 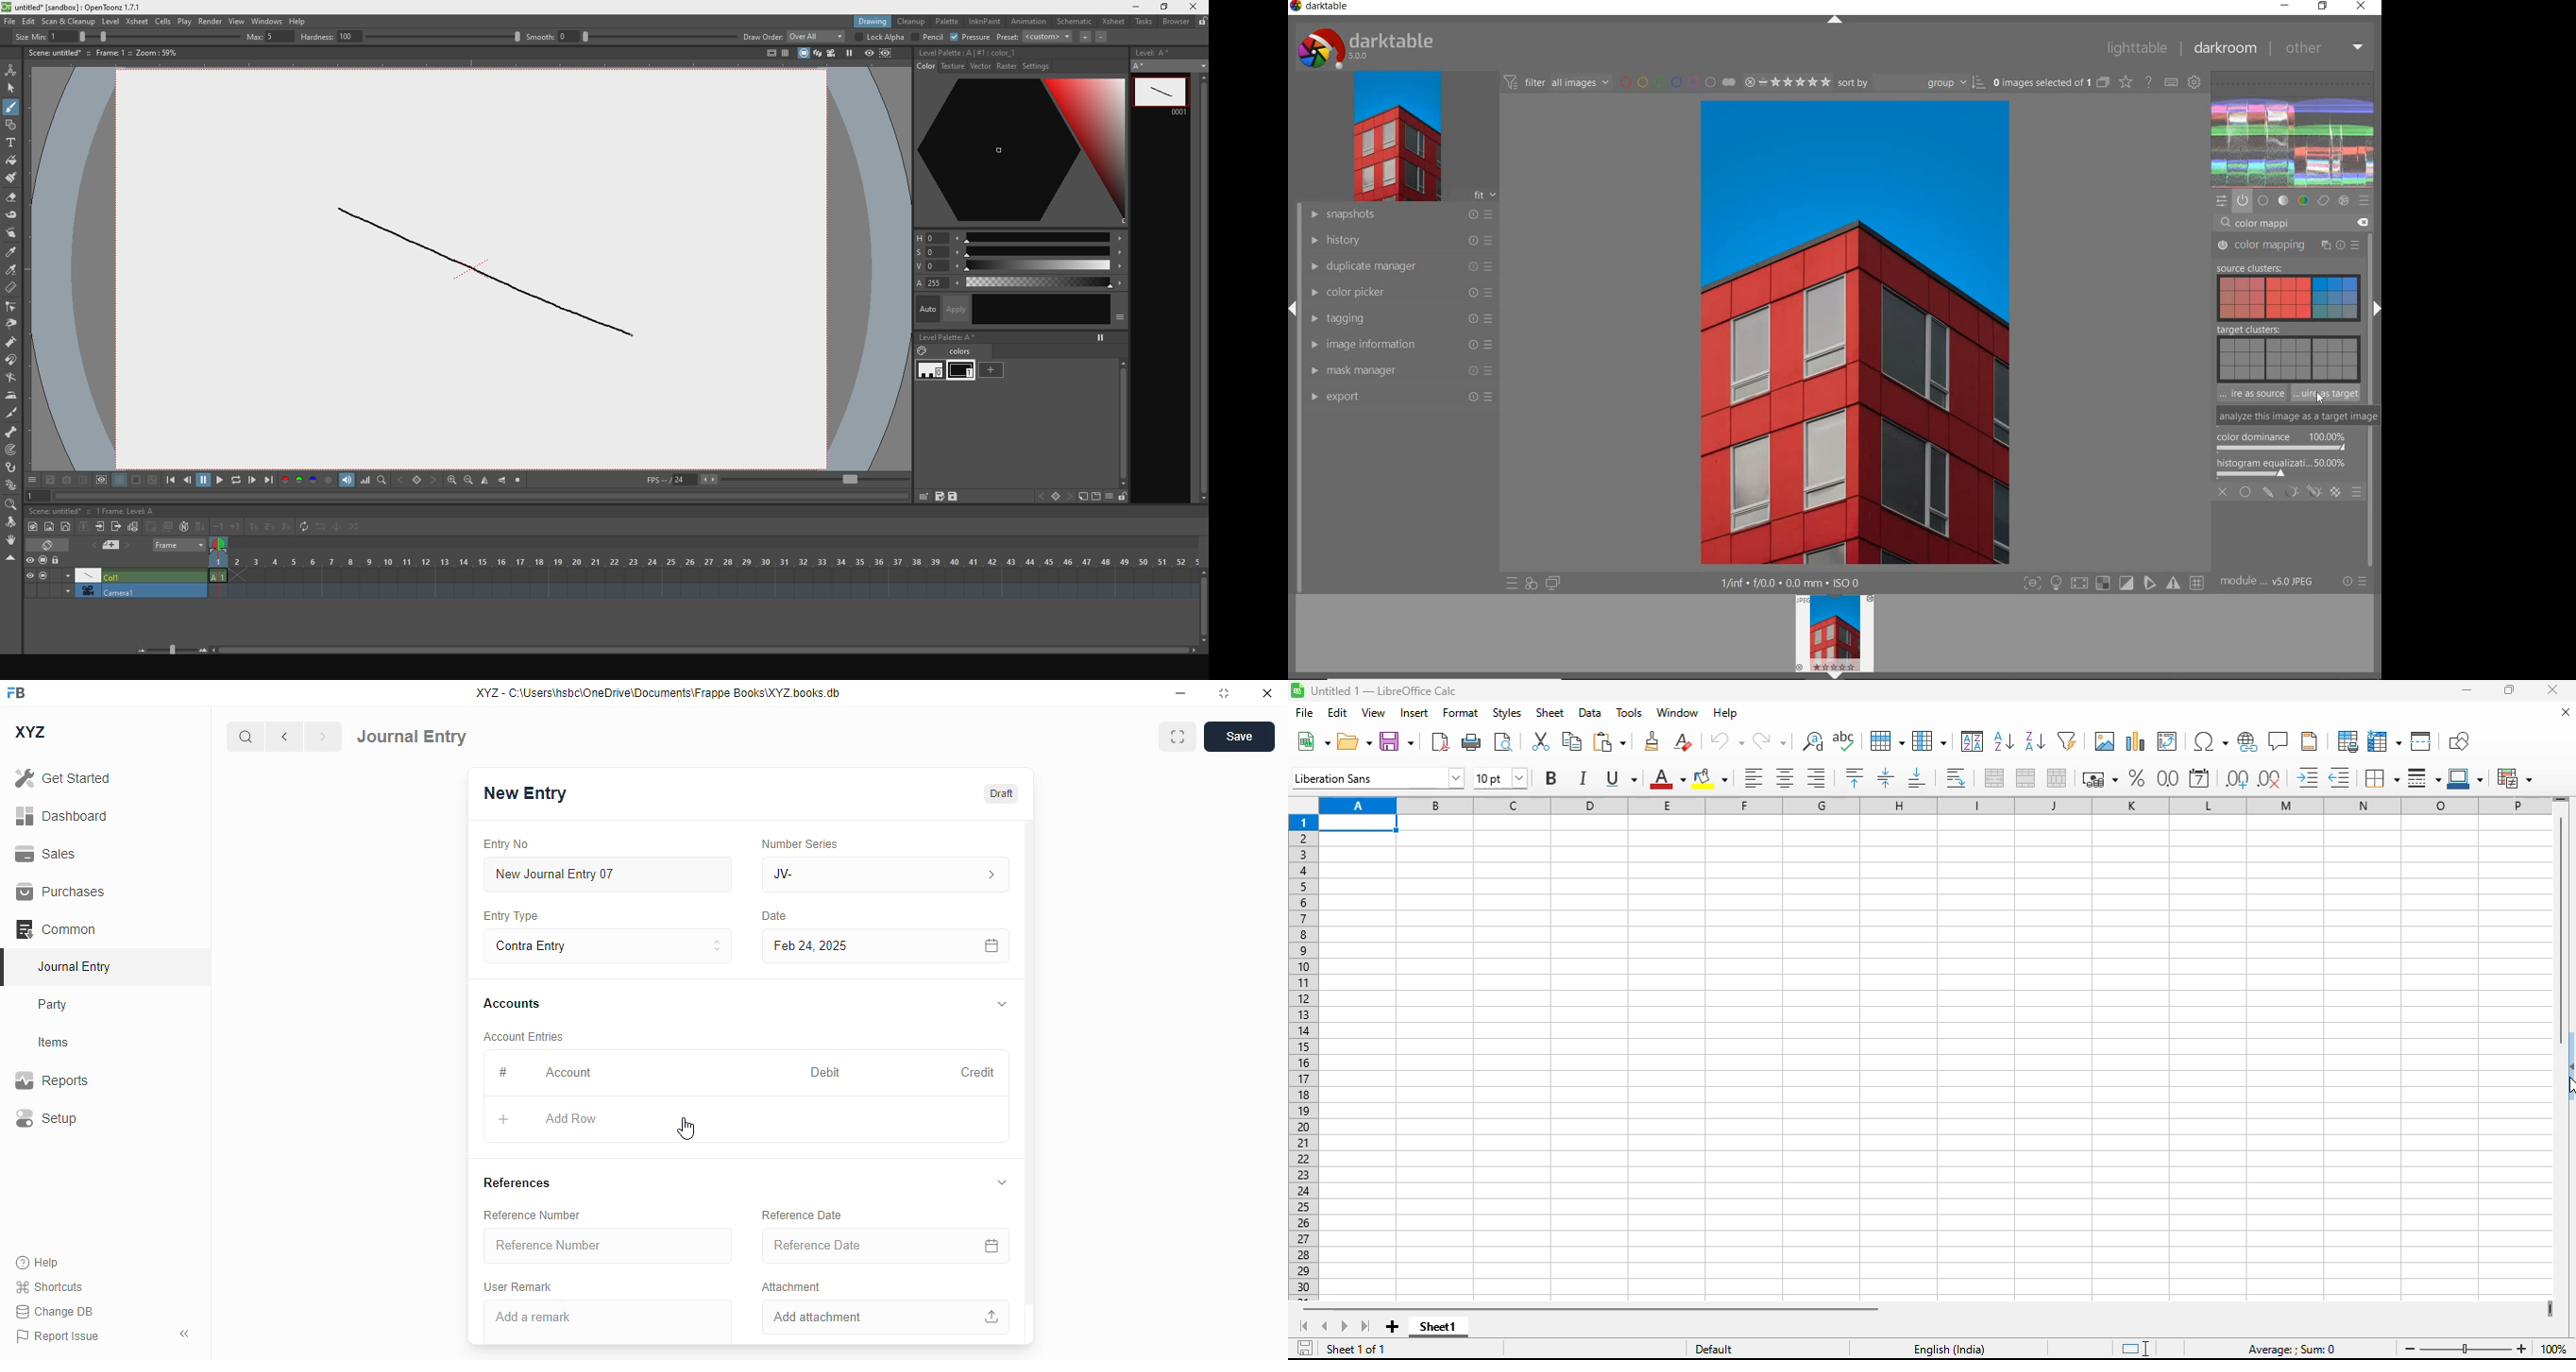 What do you see at coordinates (1002, 792) in the screenshot?
I see `draft` at bounding box center [1002, 792].